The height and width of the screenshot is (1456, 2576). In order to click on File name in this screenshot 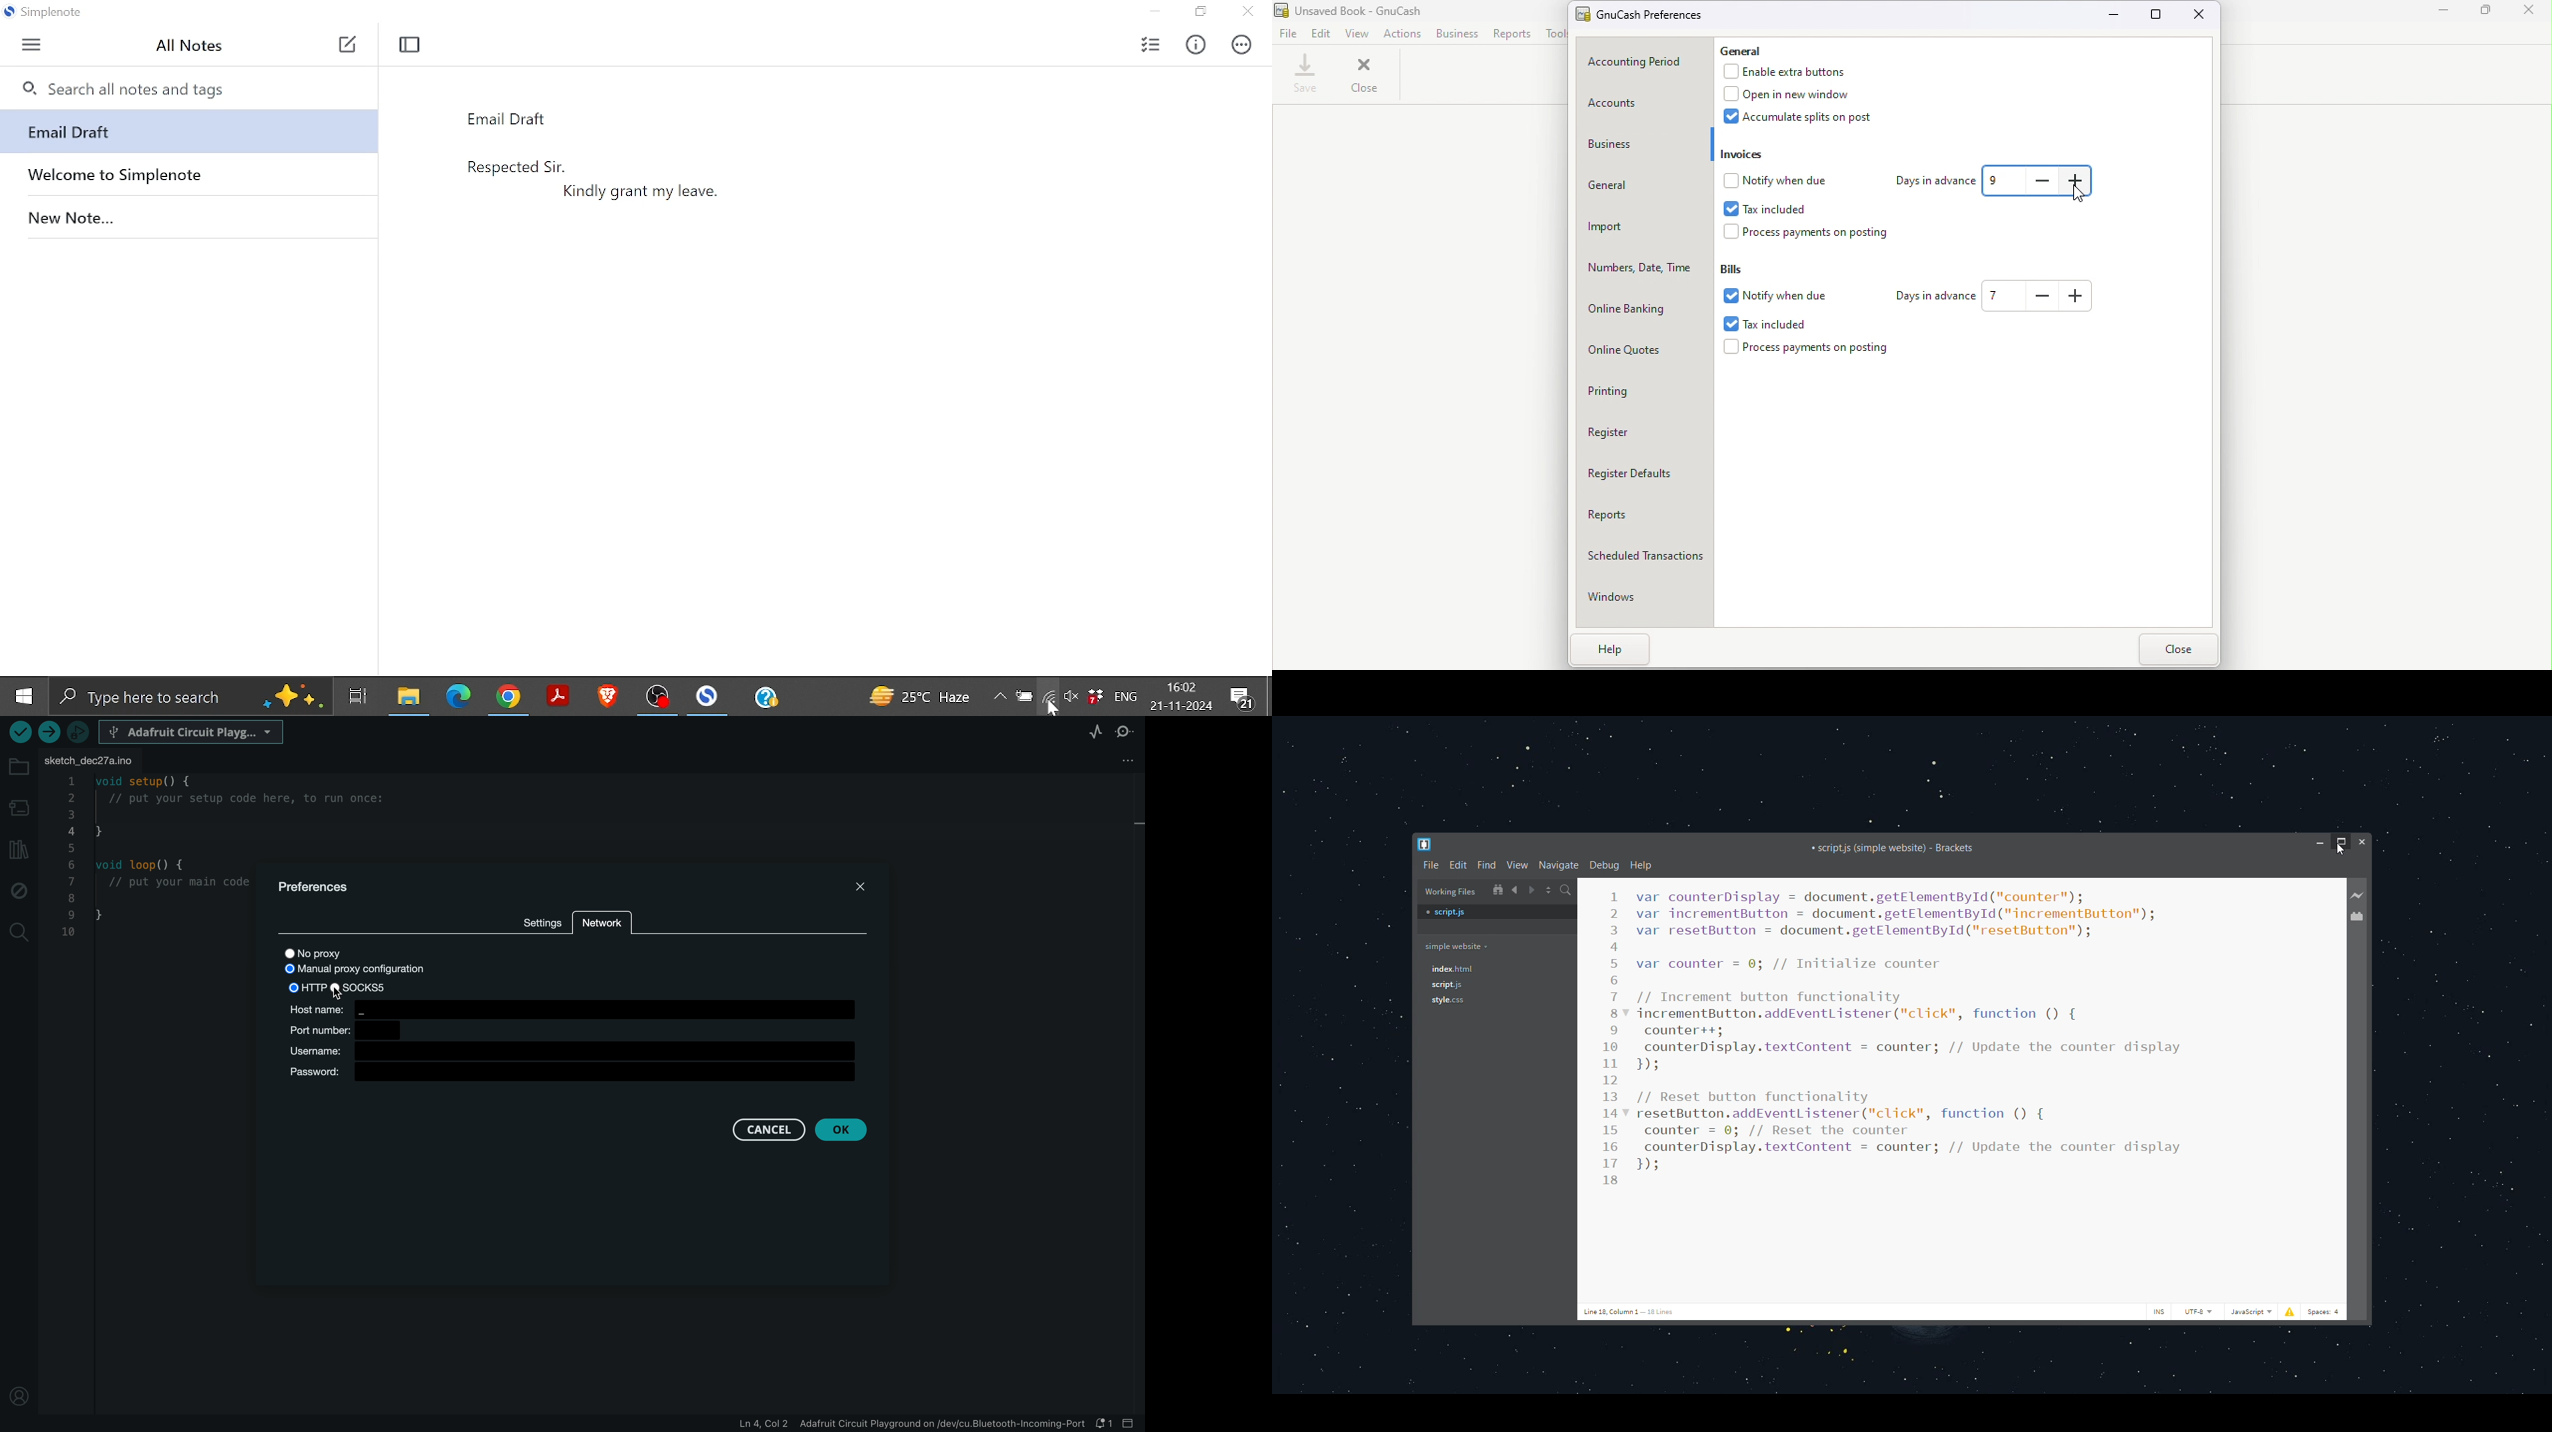, I will do `click(1355, 10)`.